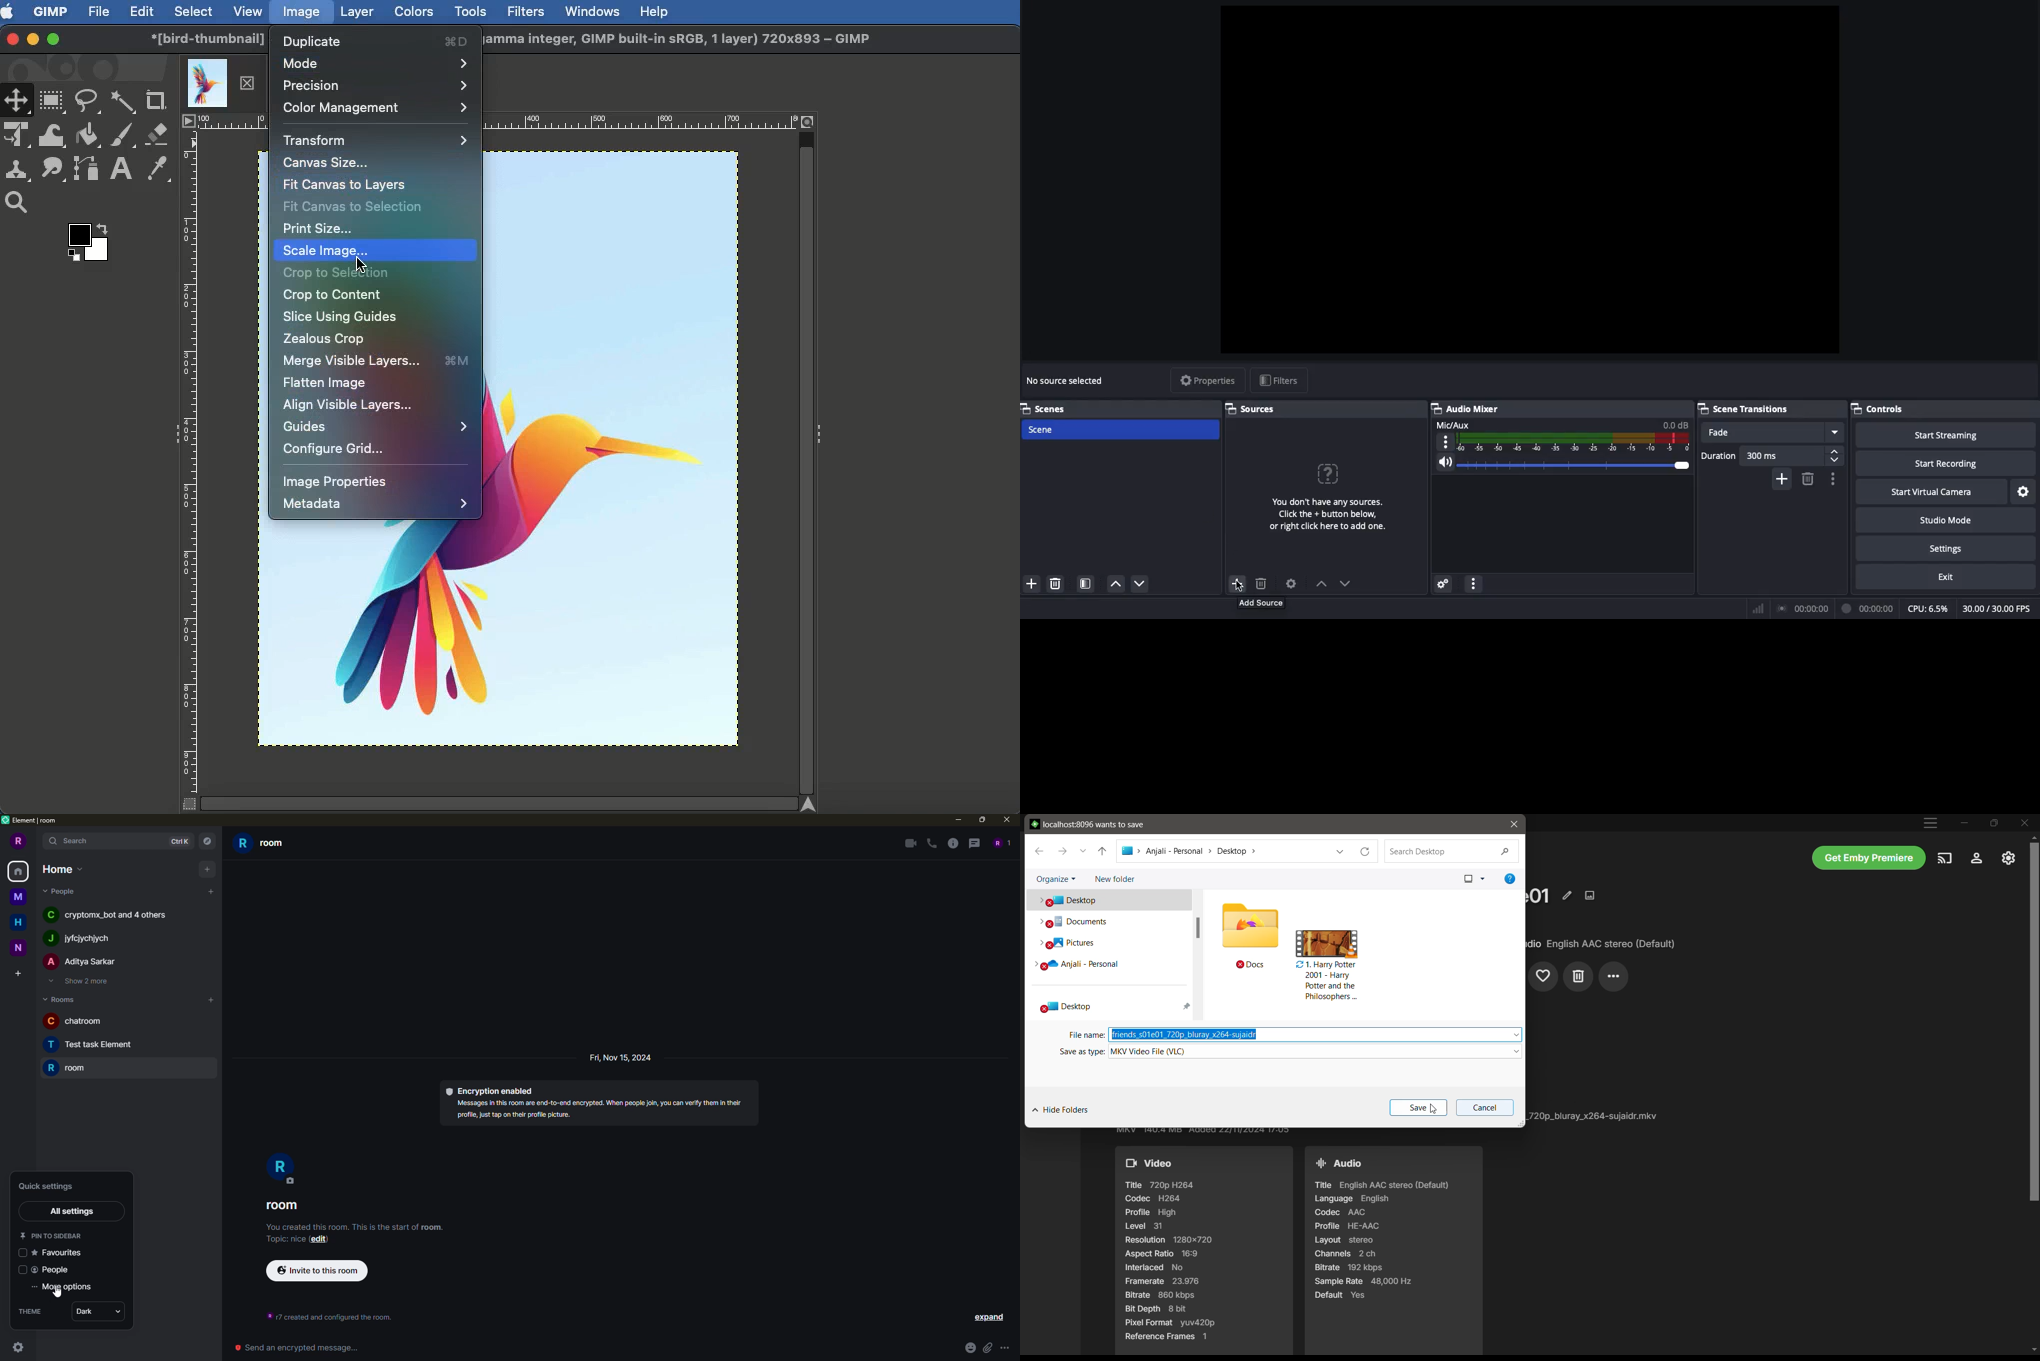 The height and width of the screenshot is (1372, 2044). I want to click on Eraser, so click(158, 134).